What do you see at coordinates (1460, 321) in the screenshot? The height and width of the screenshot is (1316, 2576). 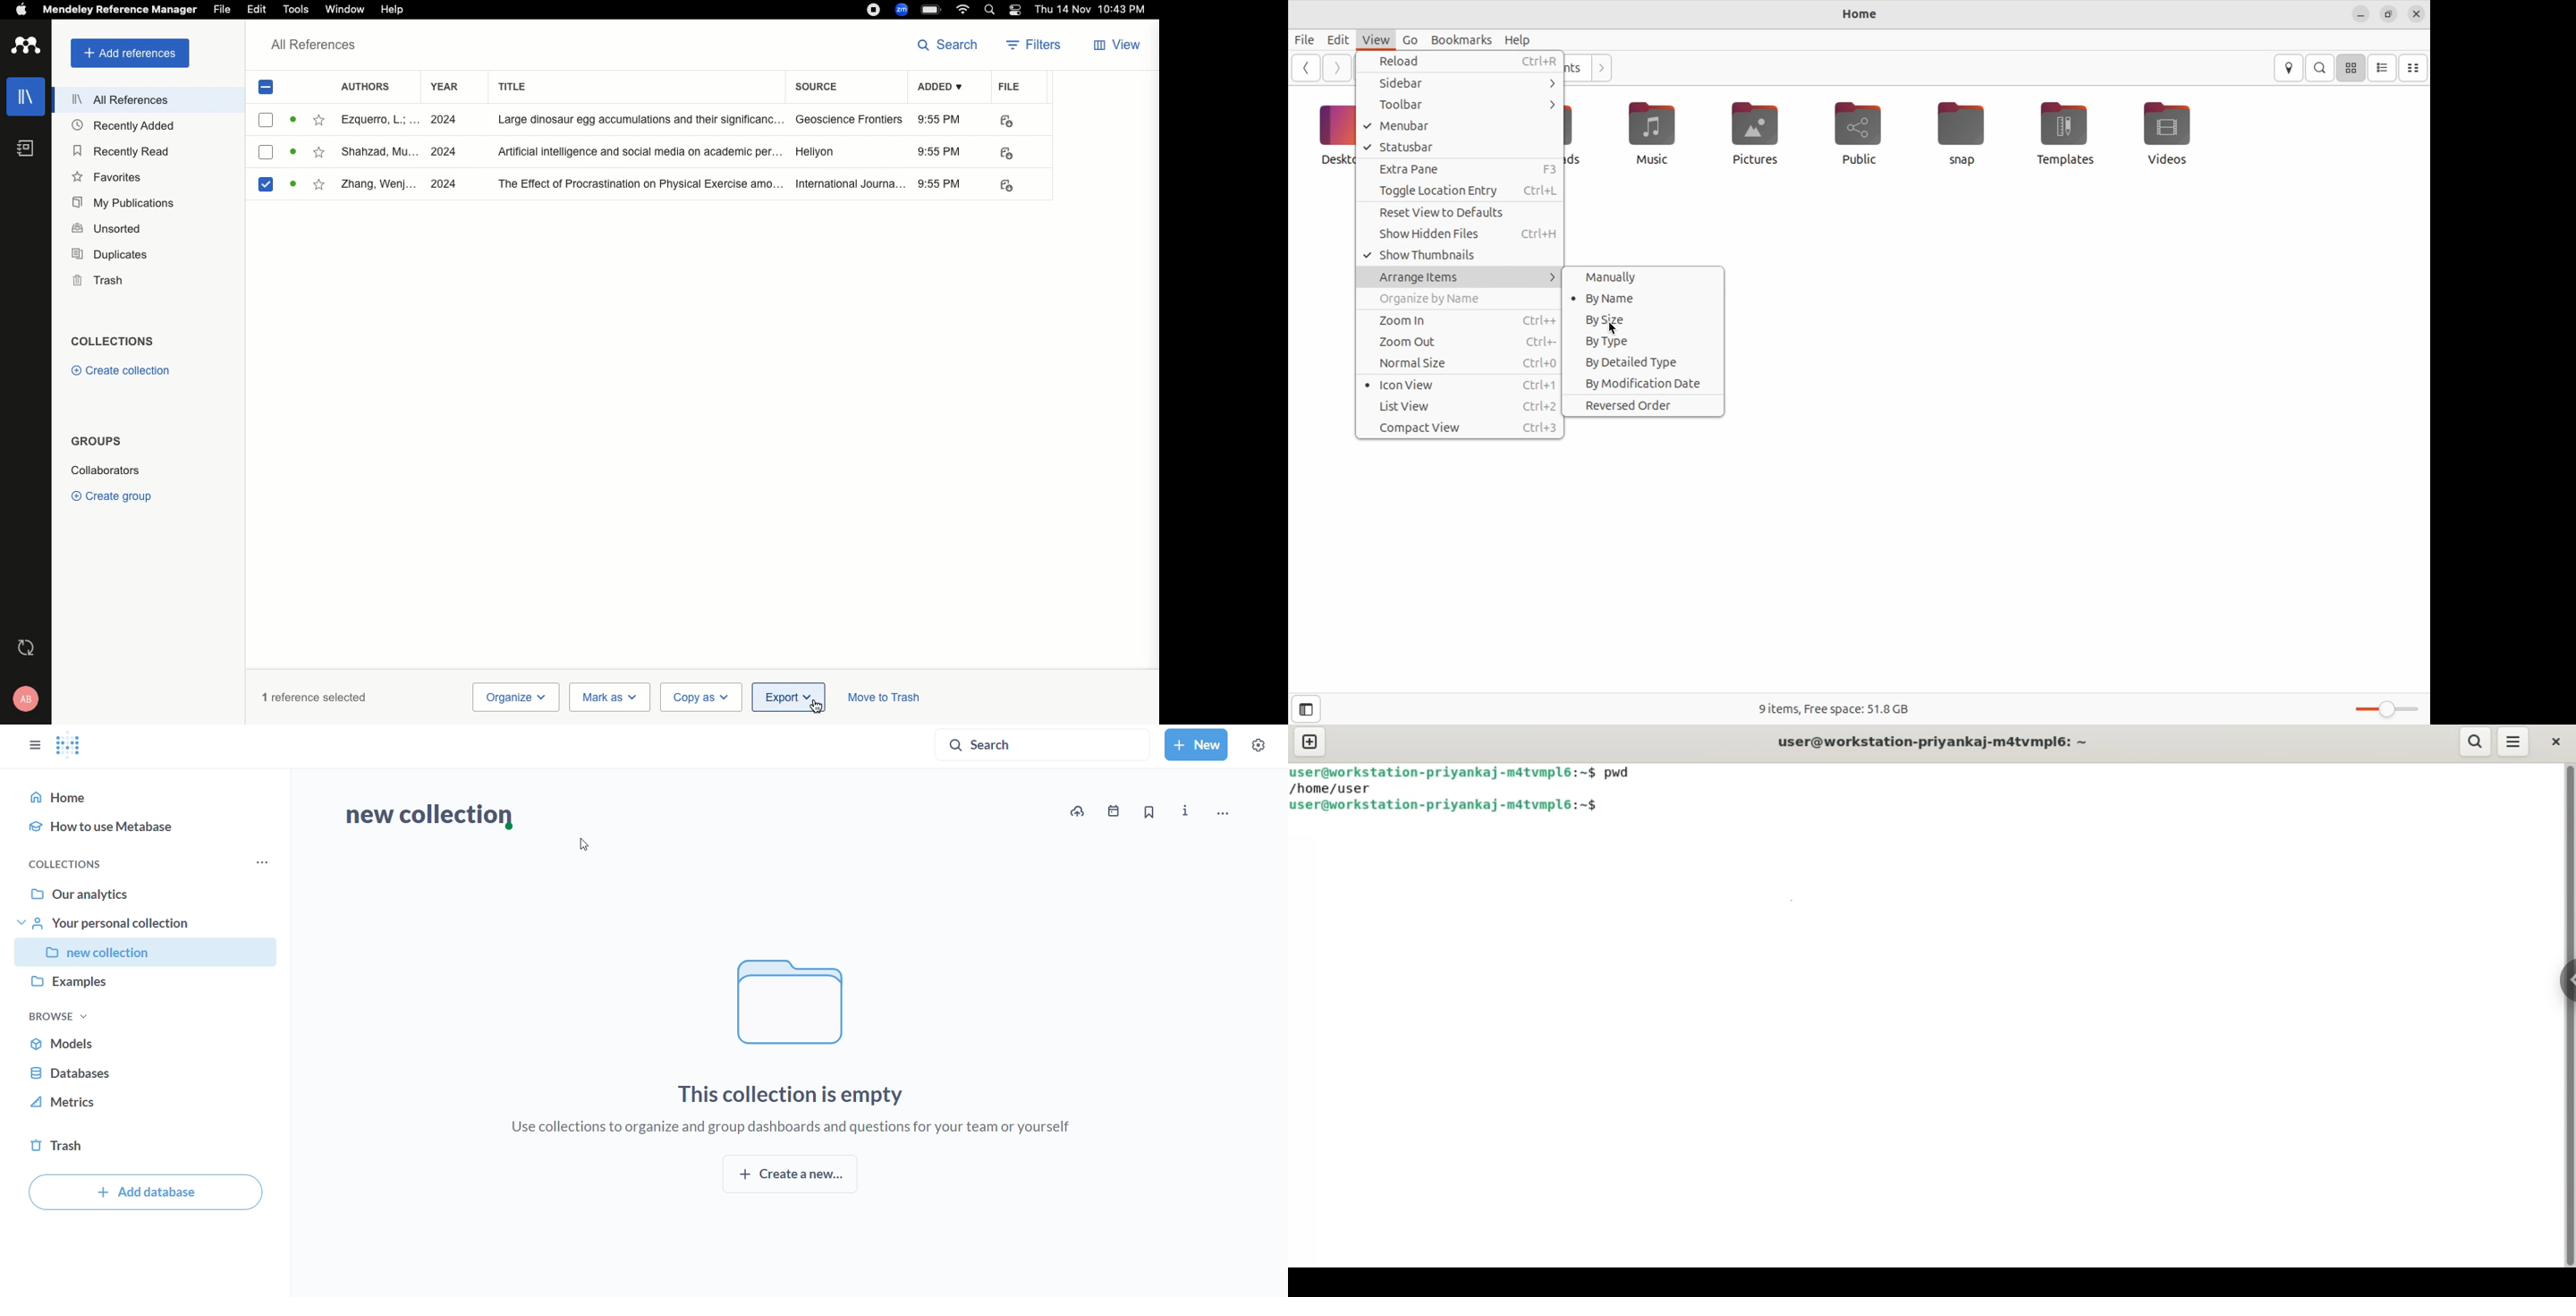 I see `zoom in ` at bounding box center [1460, 321].